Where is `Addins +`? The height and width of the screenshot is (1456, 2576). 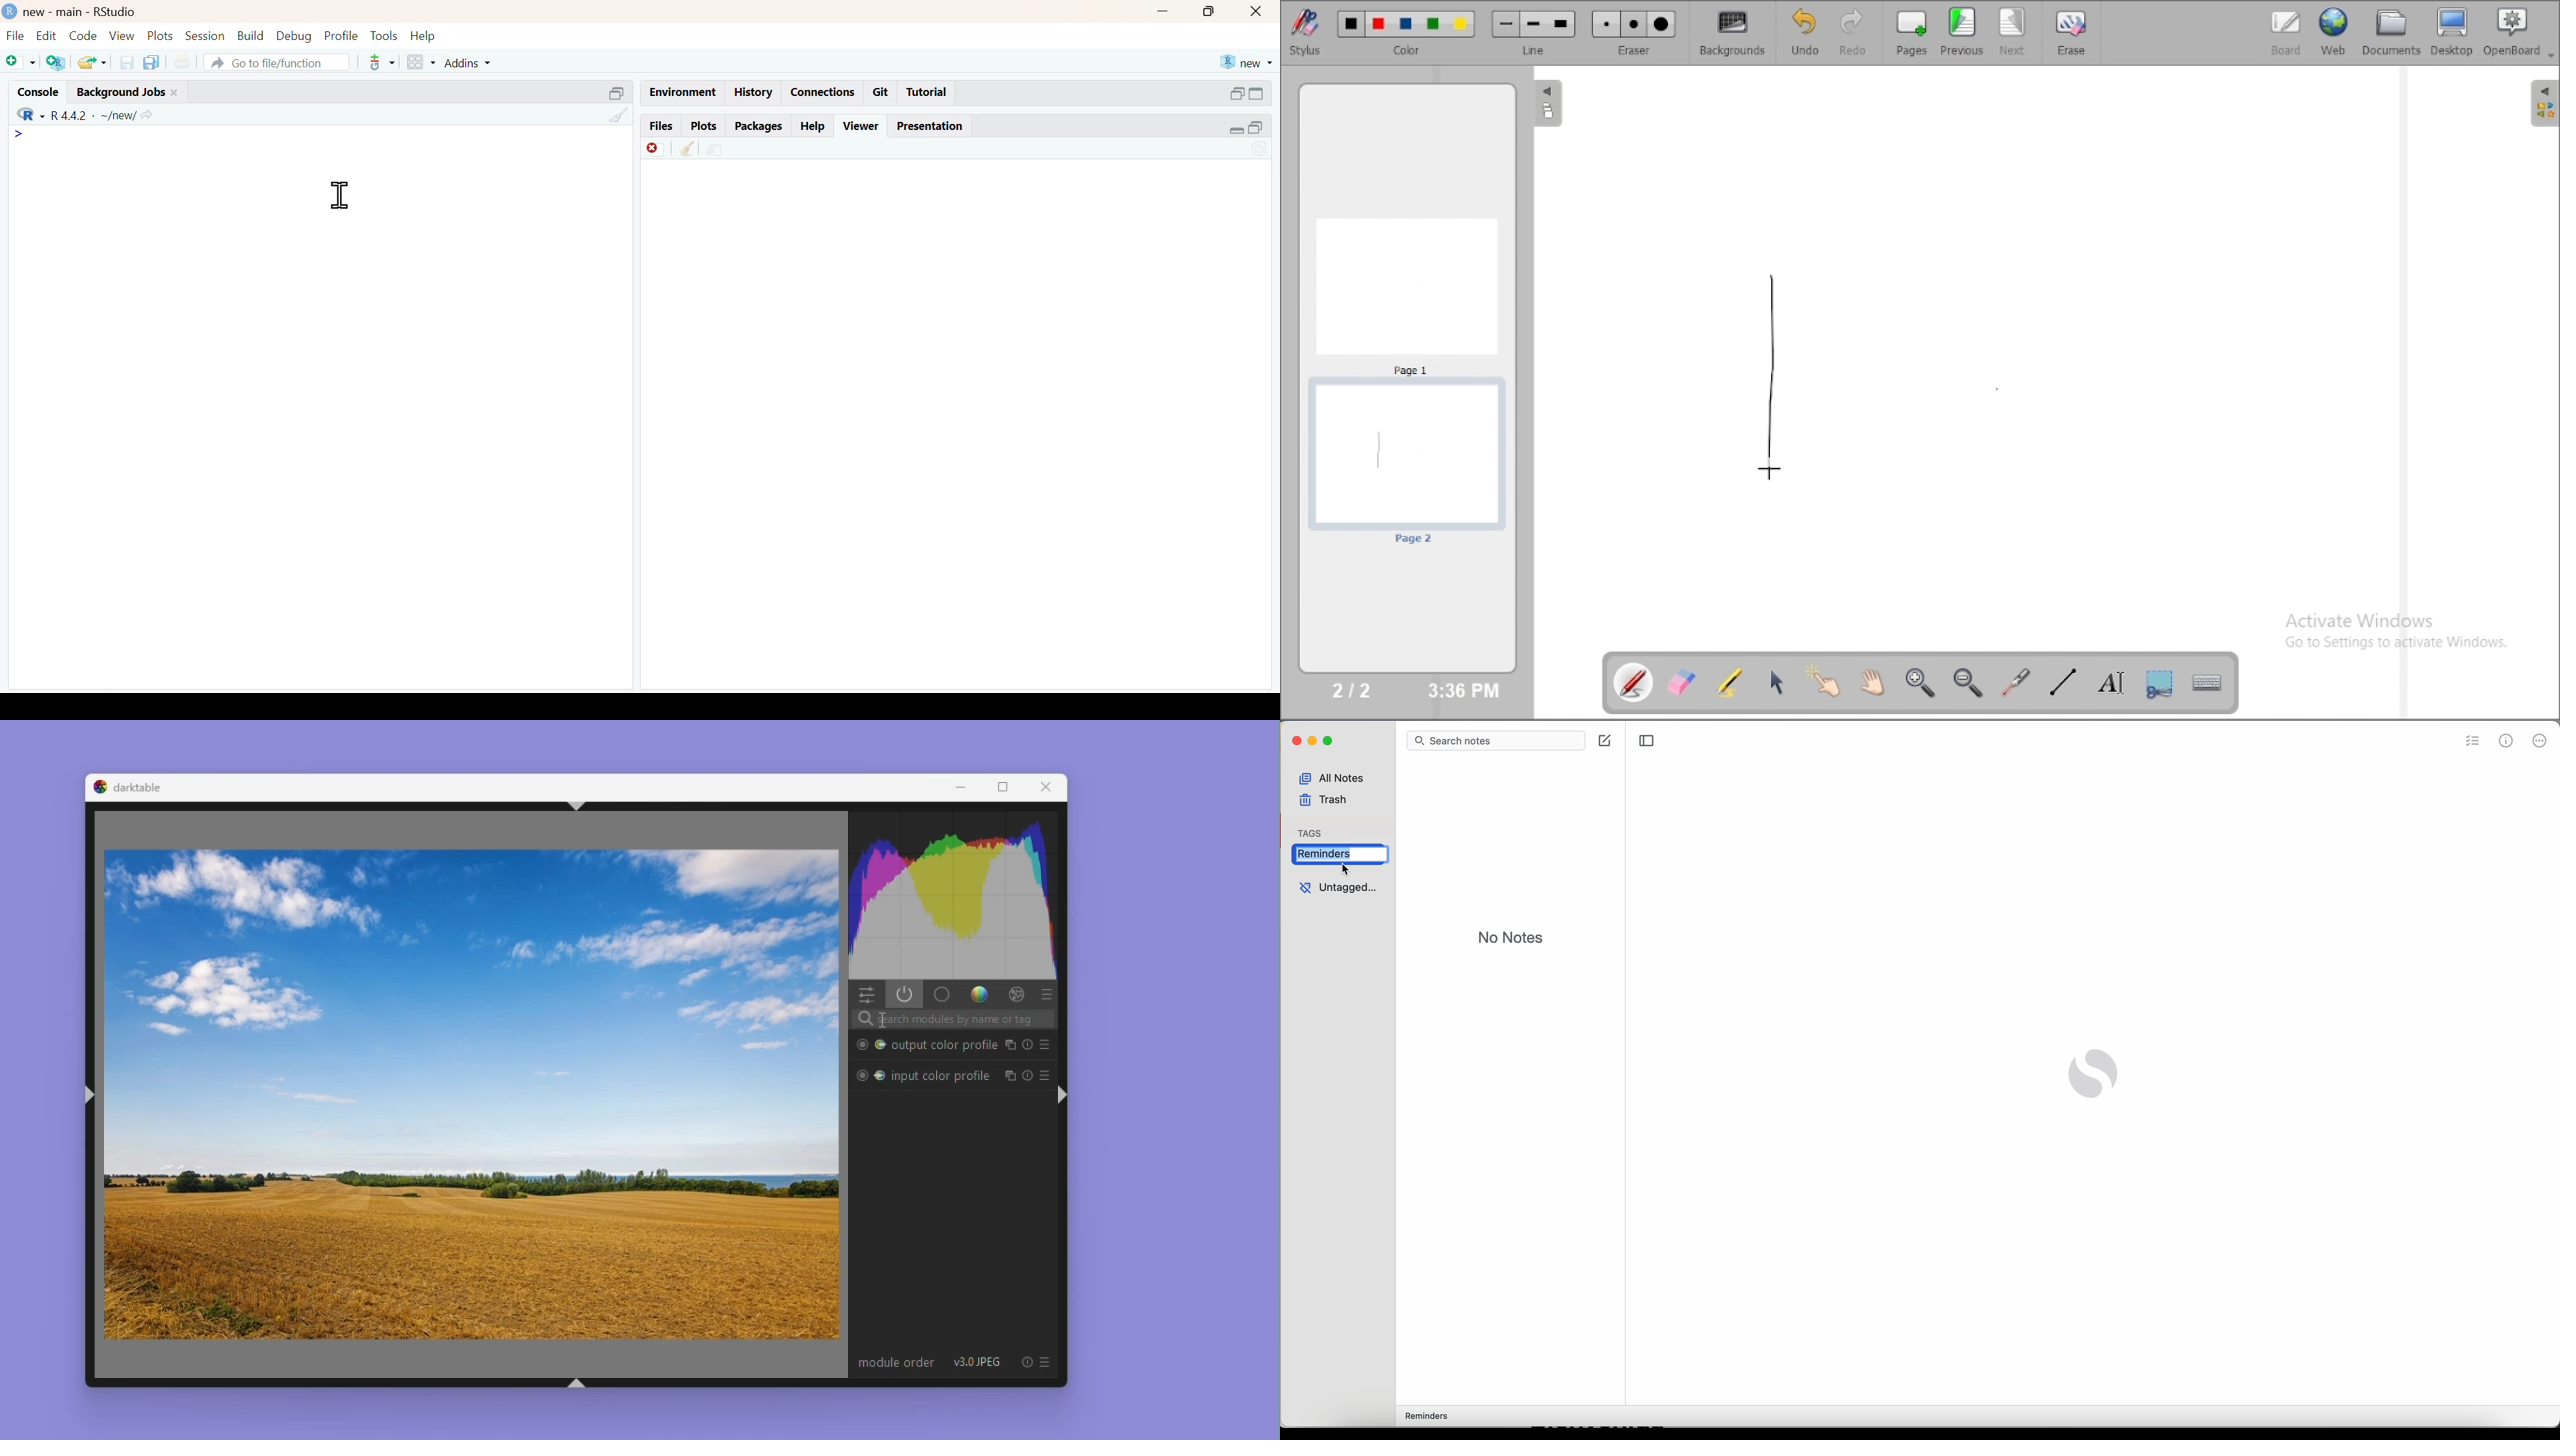
Addins + is located at coordinates (467, 63).